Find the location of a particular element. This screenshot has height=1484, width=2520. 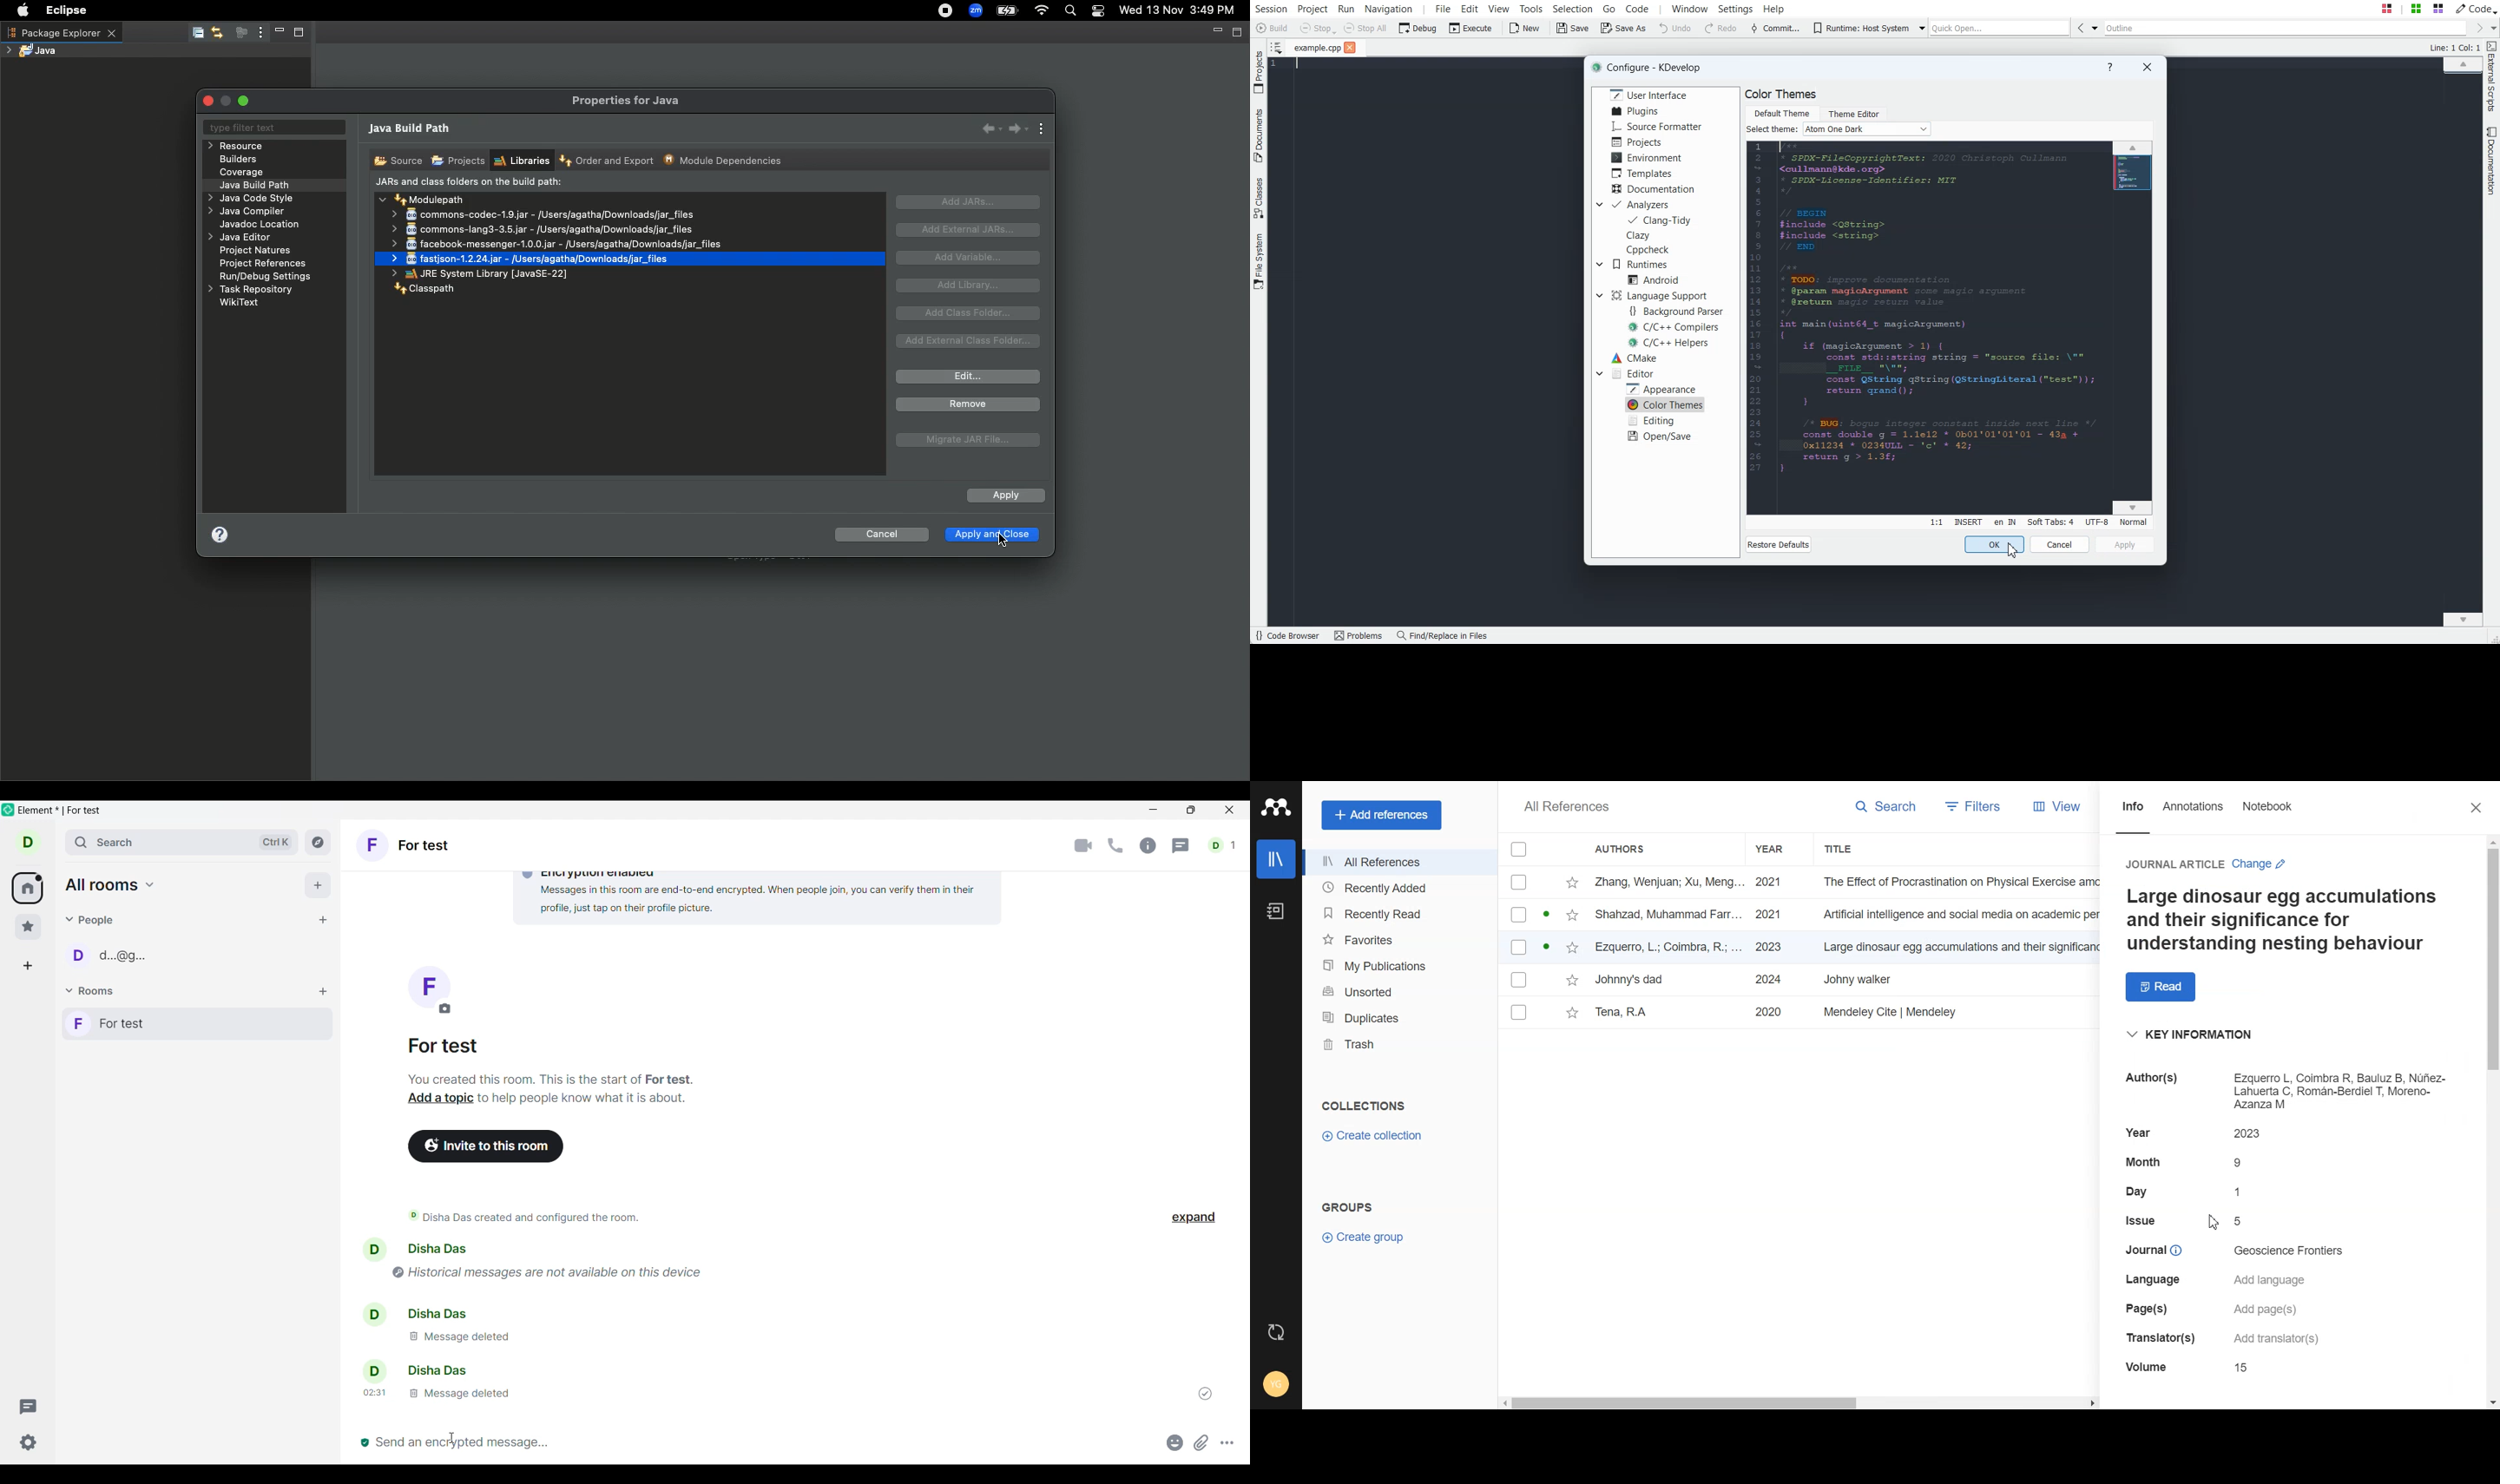

details is located at coordinates (2154, 1250).